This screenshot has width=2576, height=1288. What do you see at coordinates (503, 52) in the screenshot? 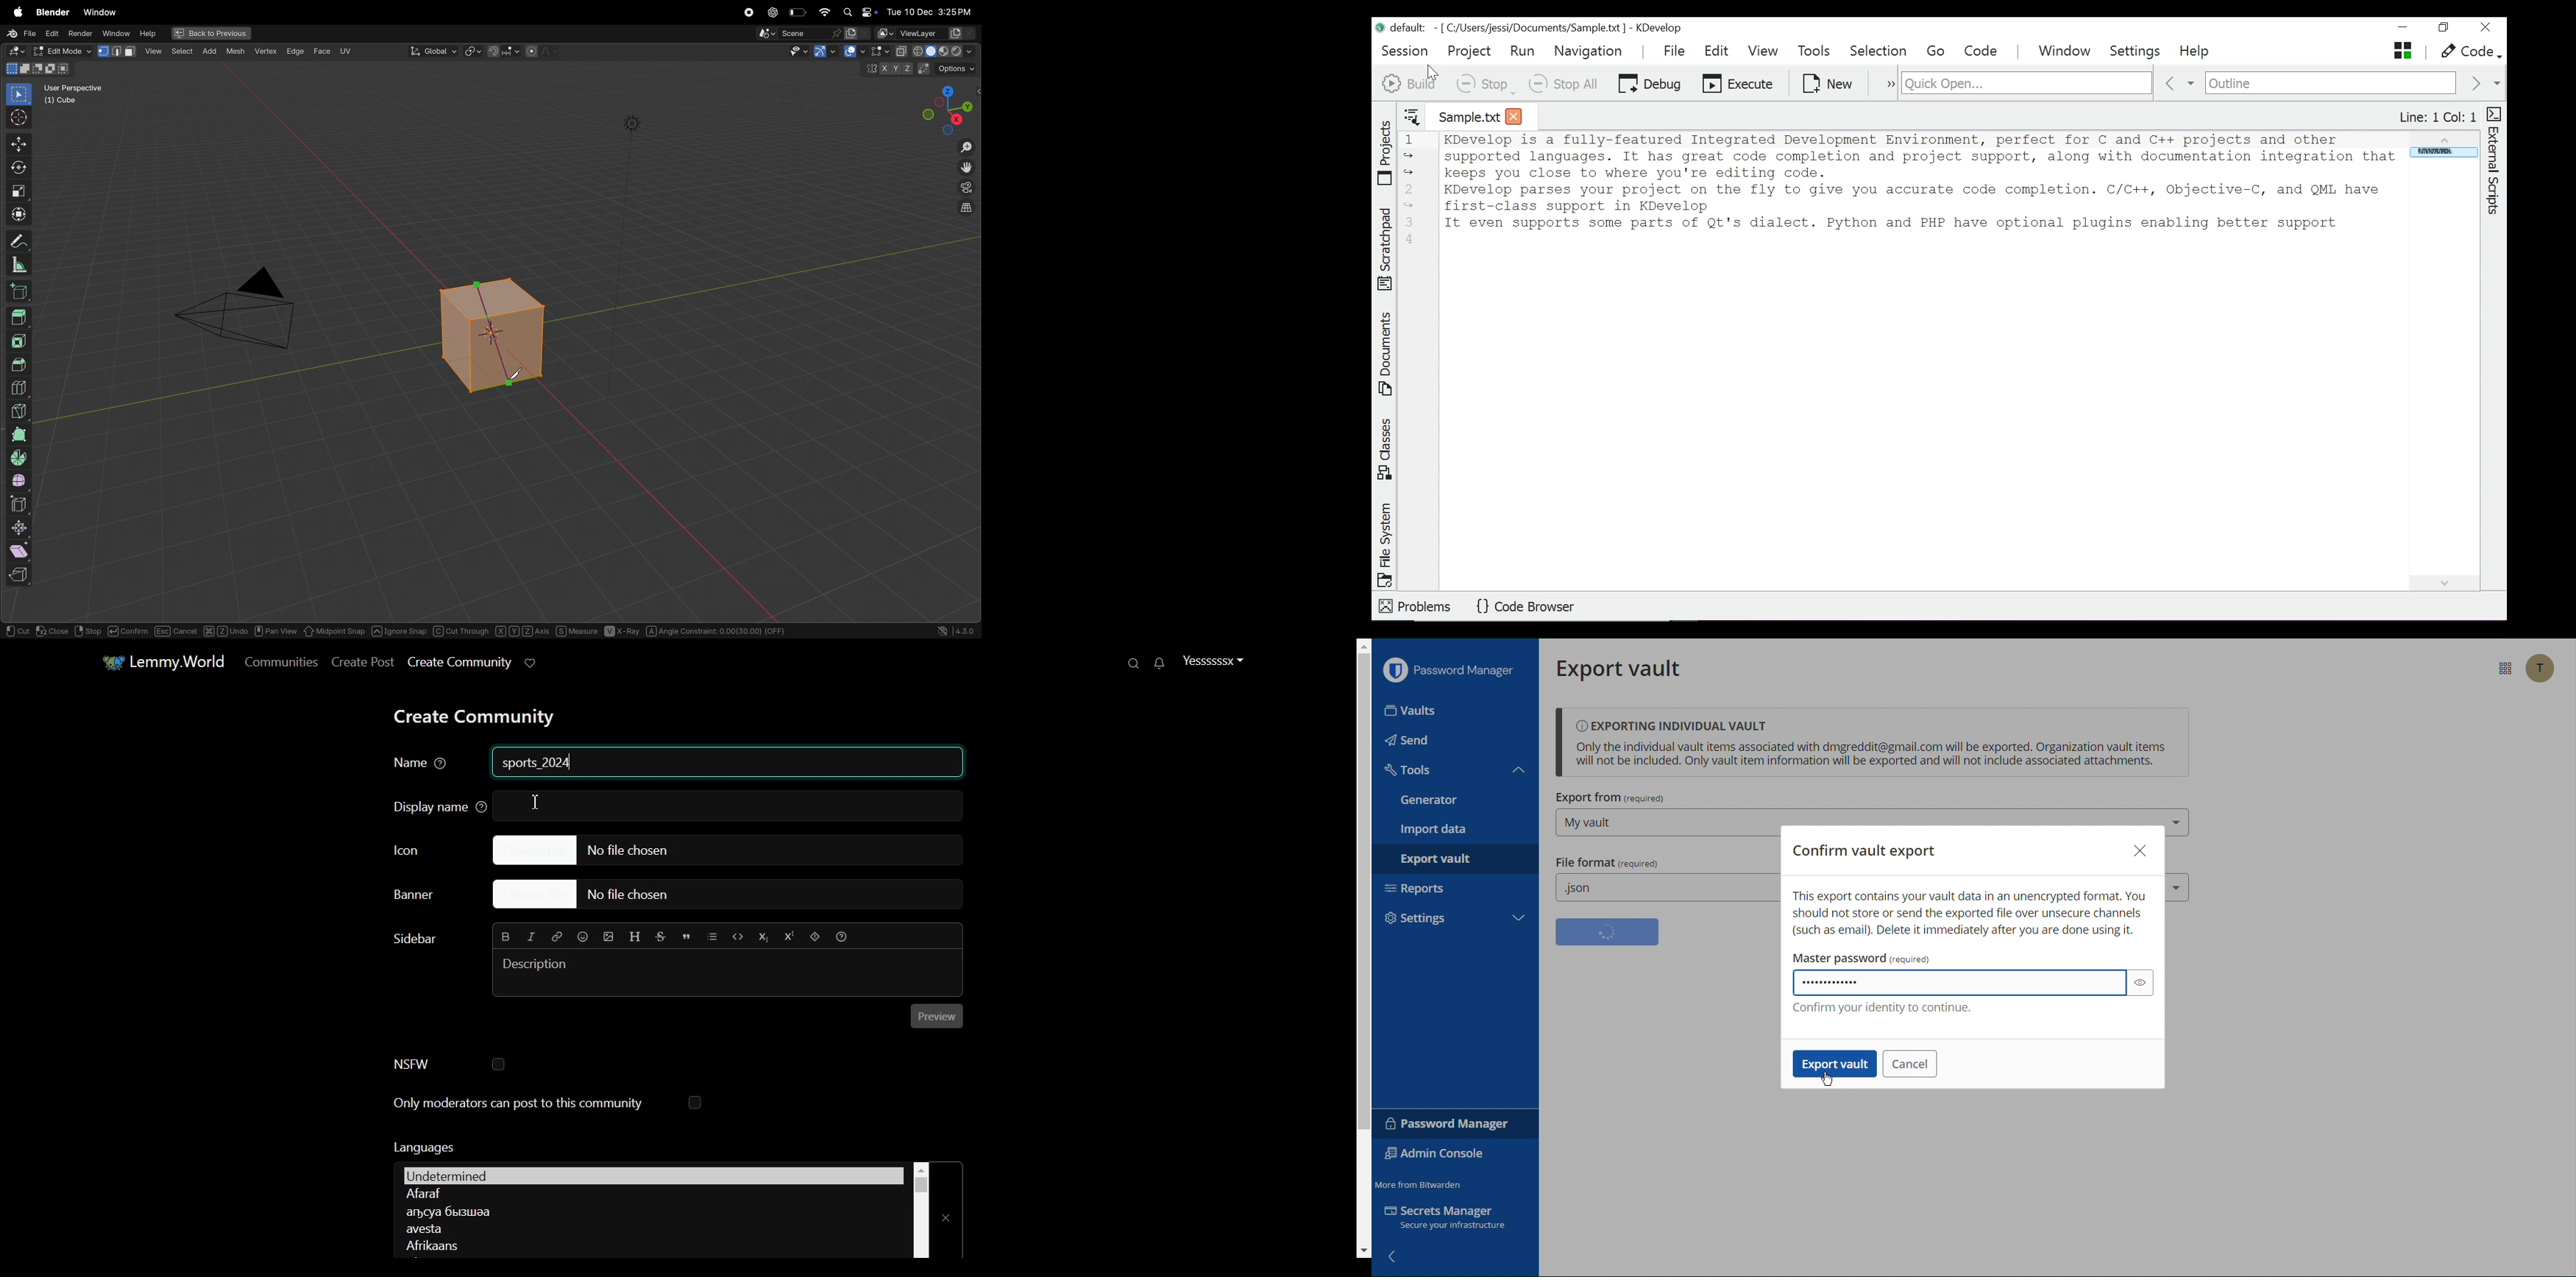
I see `snap` at bounding box center [503, 52].